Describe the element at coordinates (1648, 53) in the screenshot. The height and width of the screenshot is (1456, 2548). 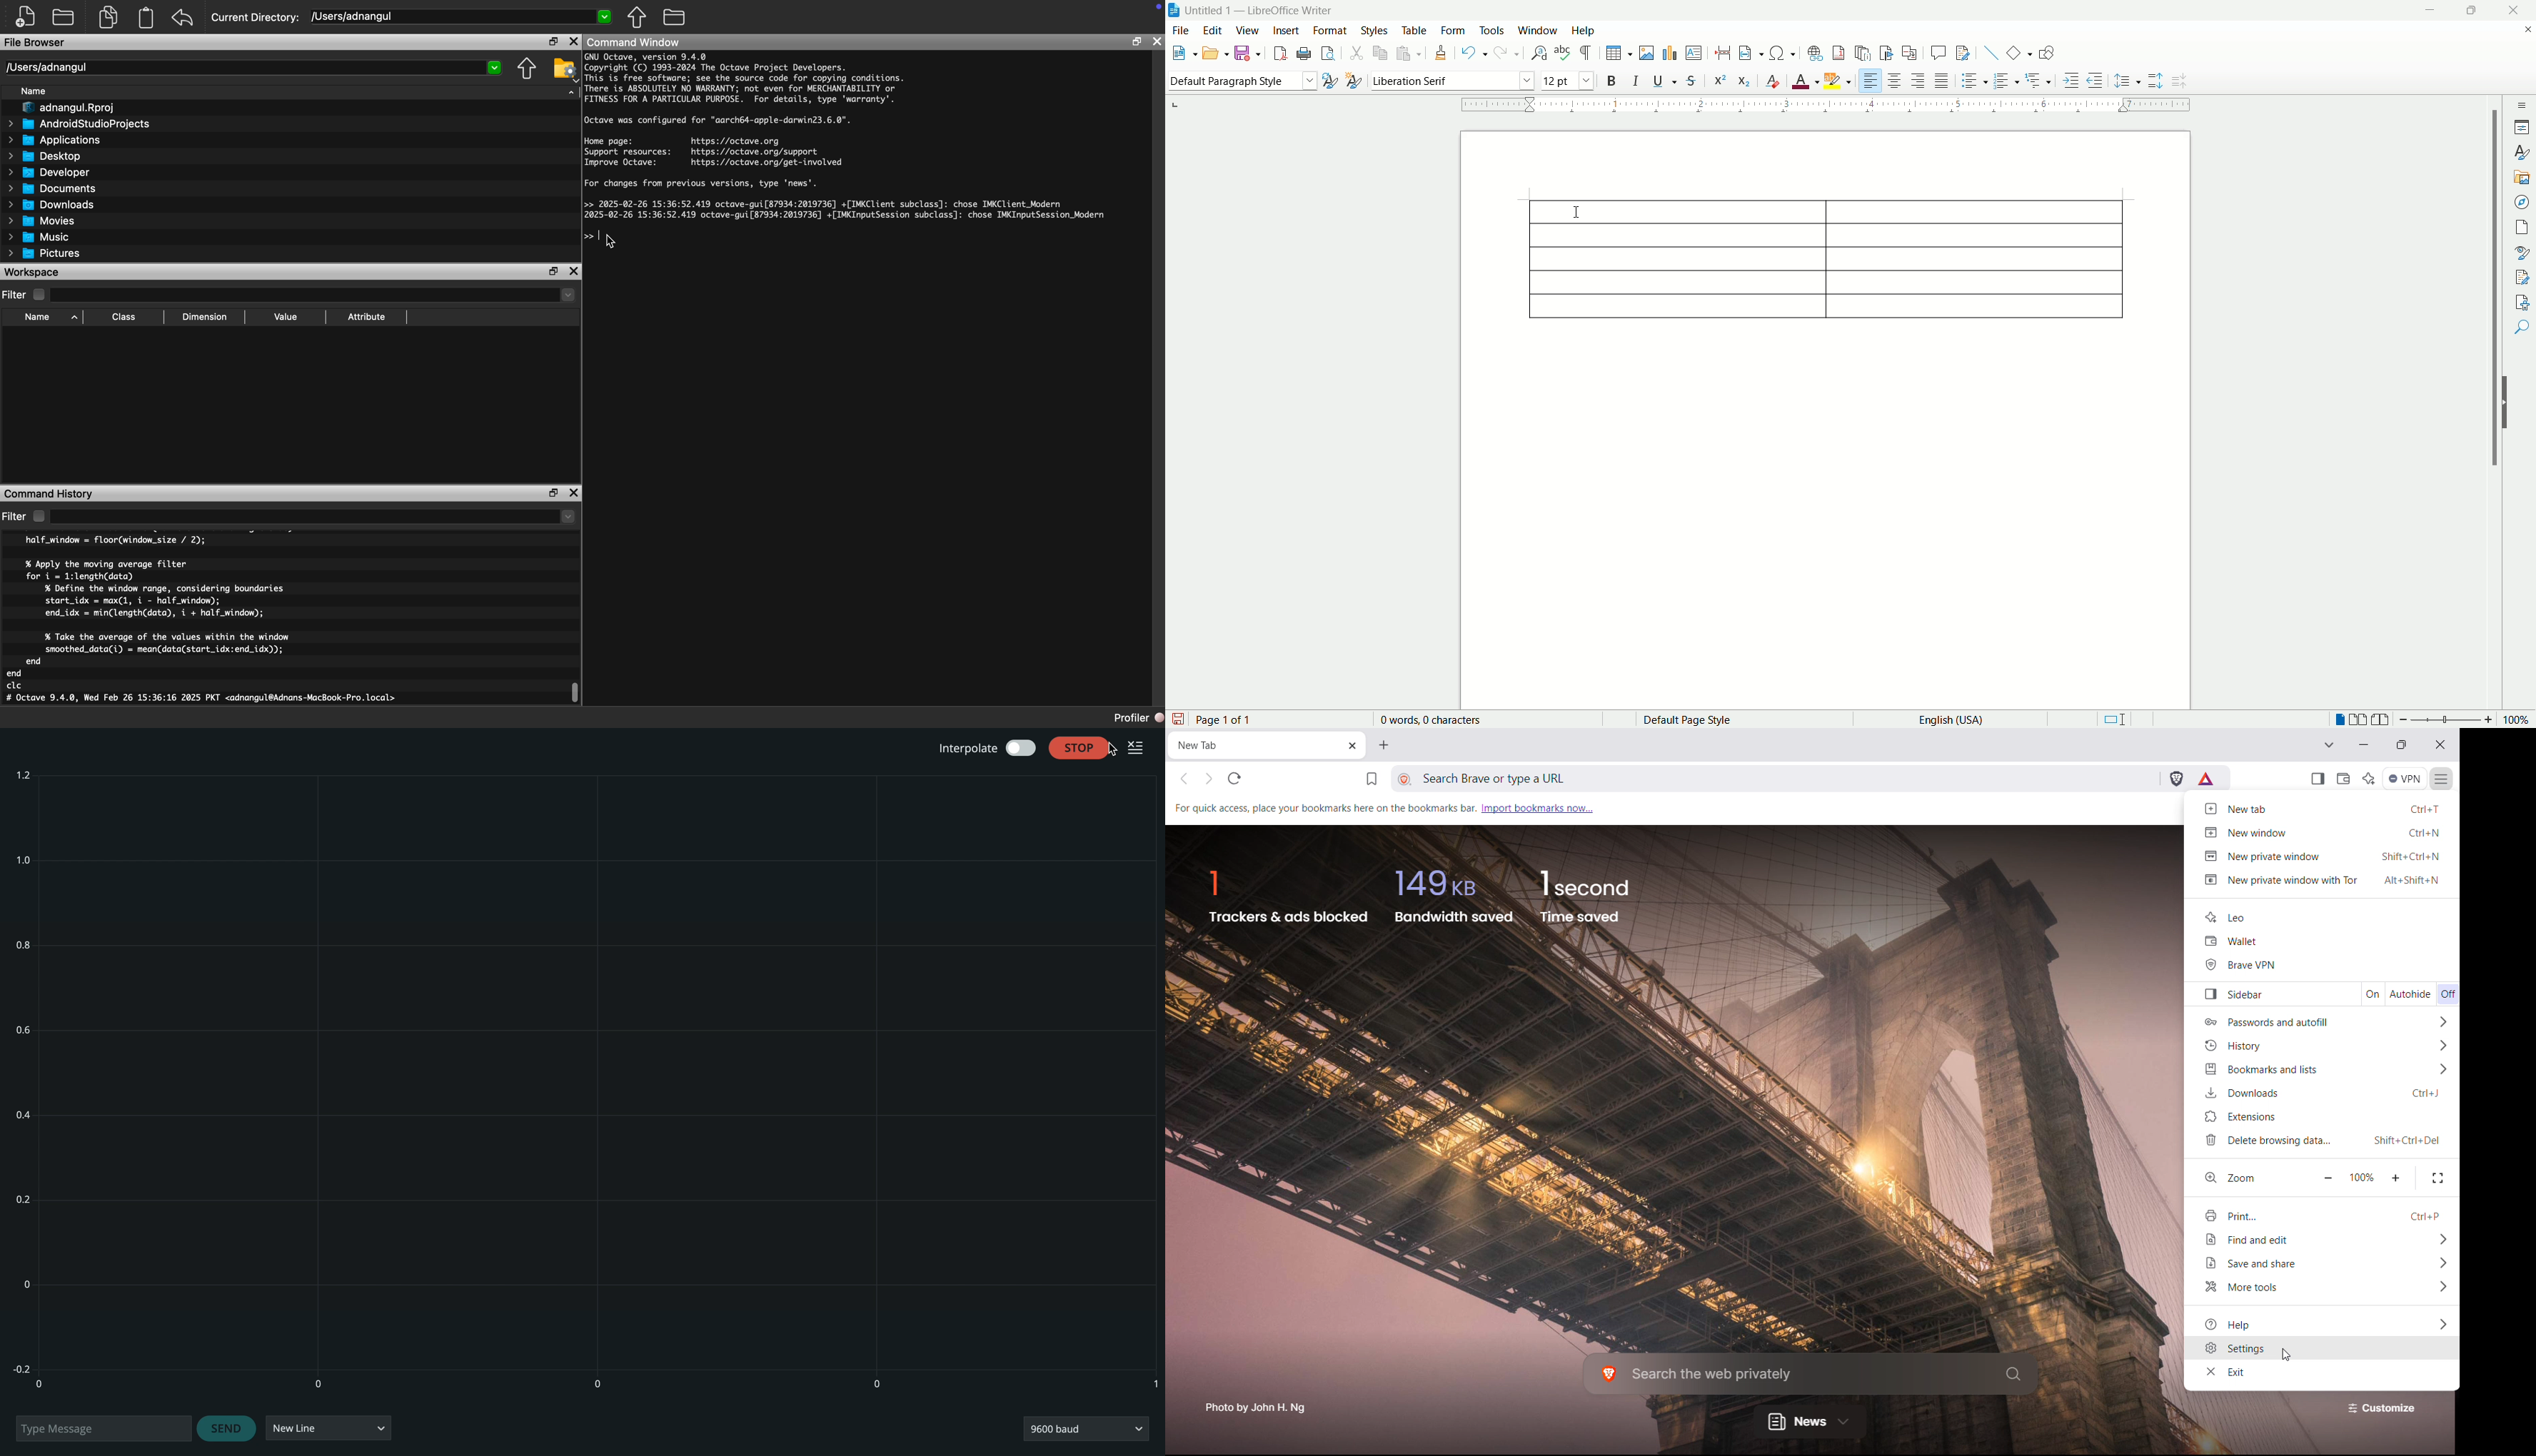
I see `insert image` at that location.